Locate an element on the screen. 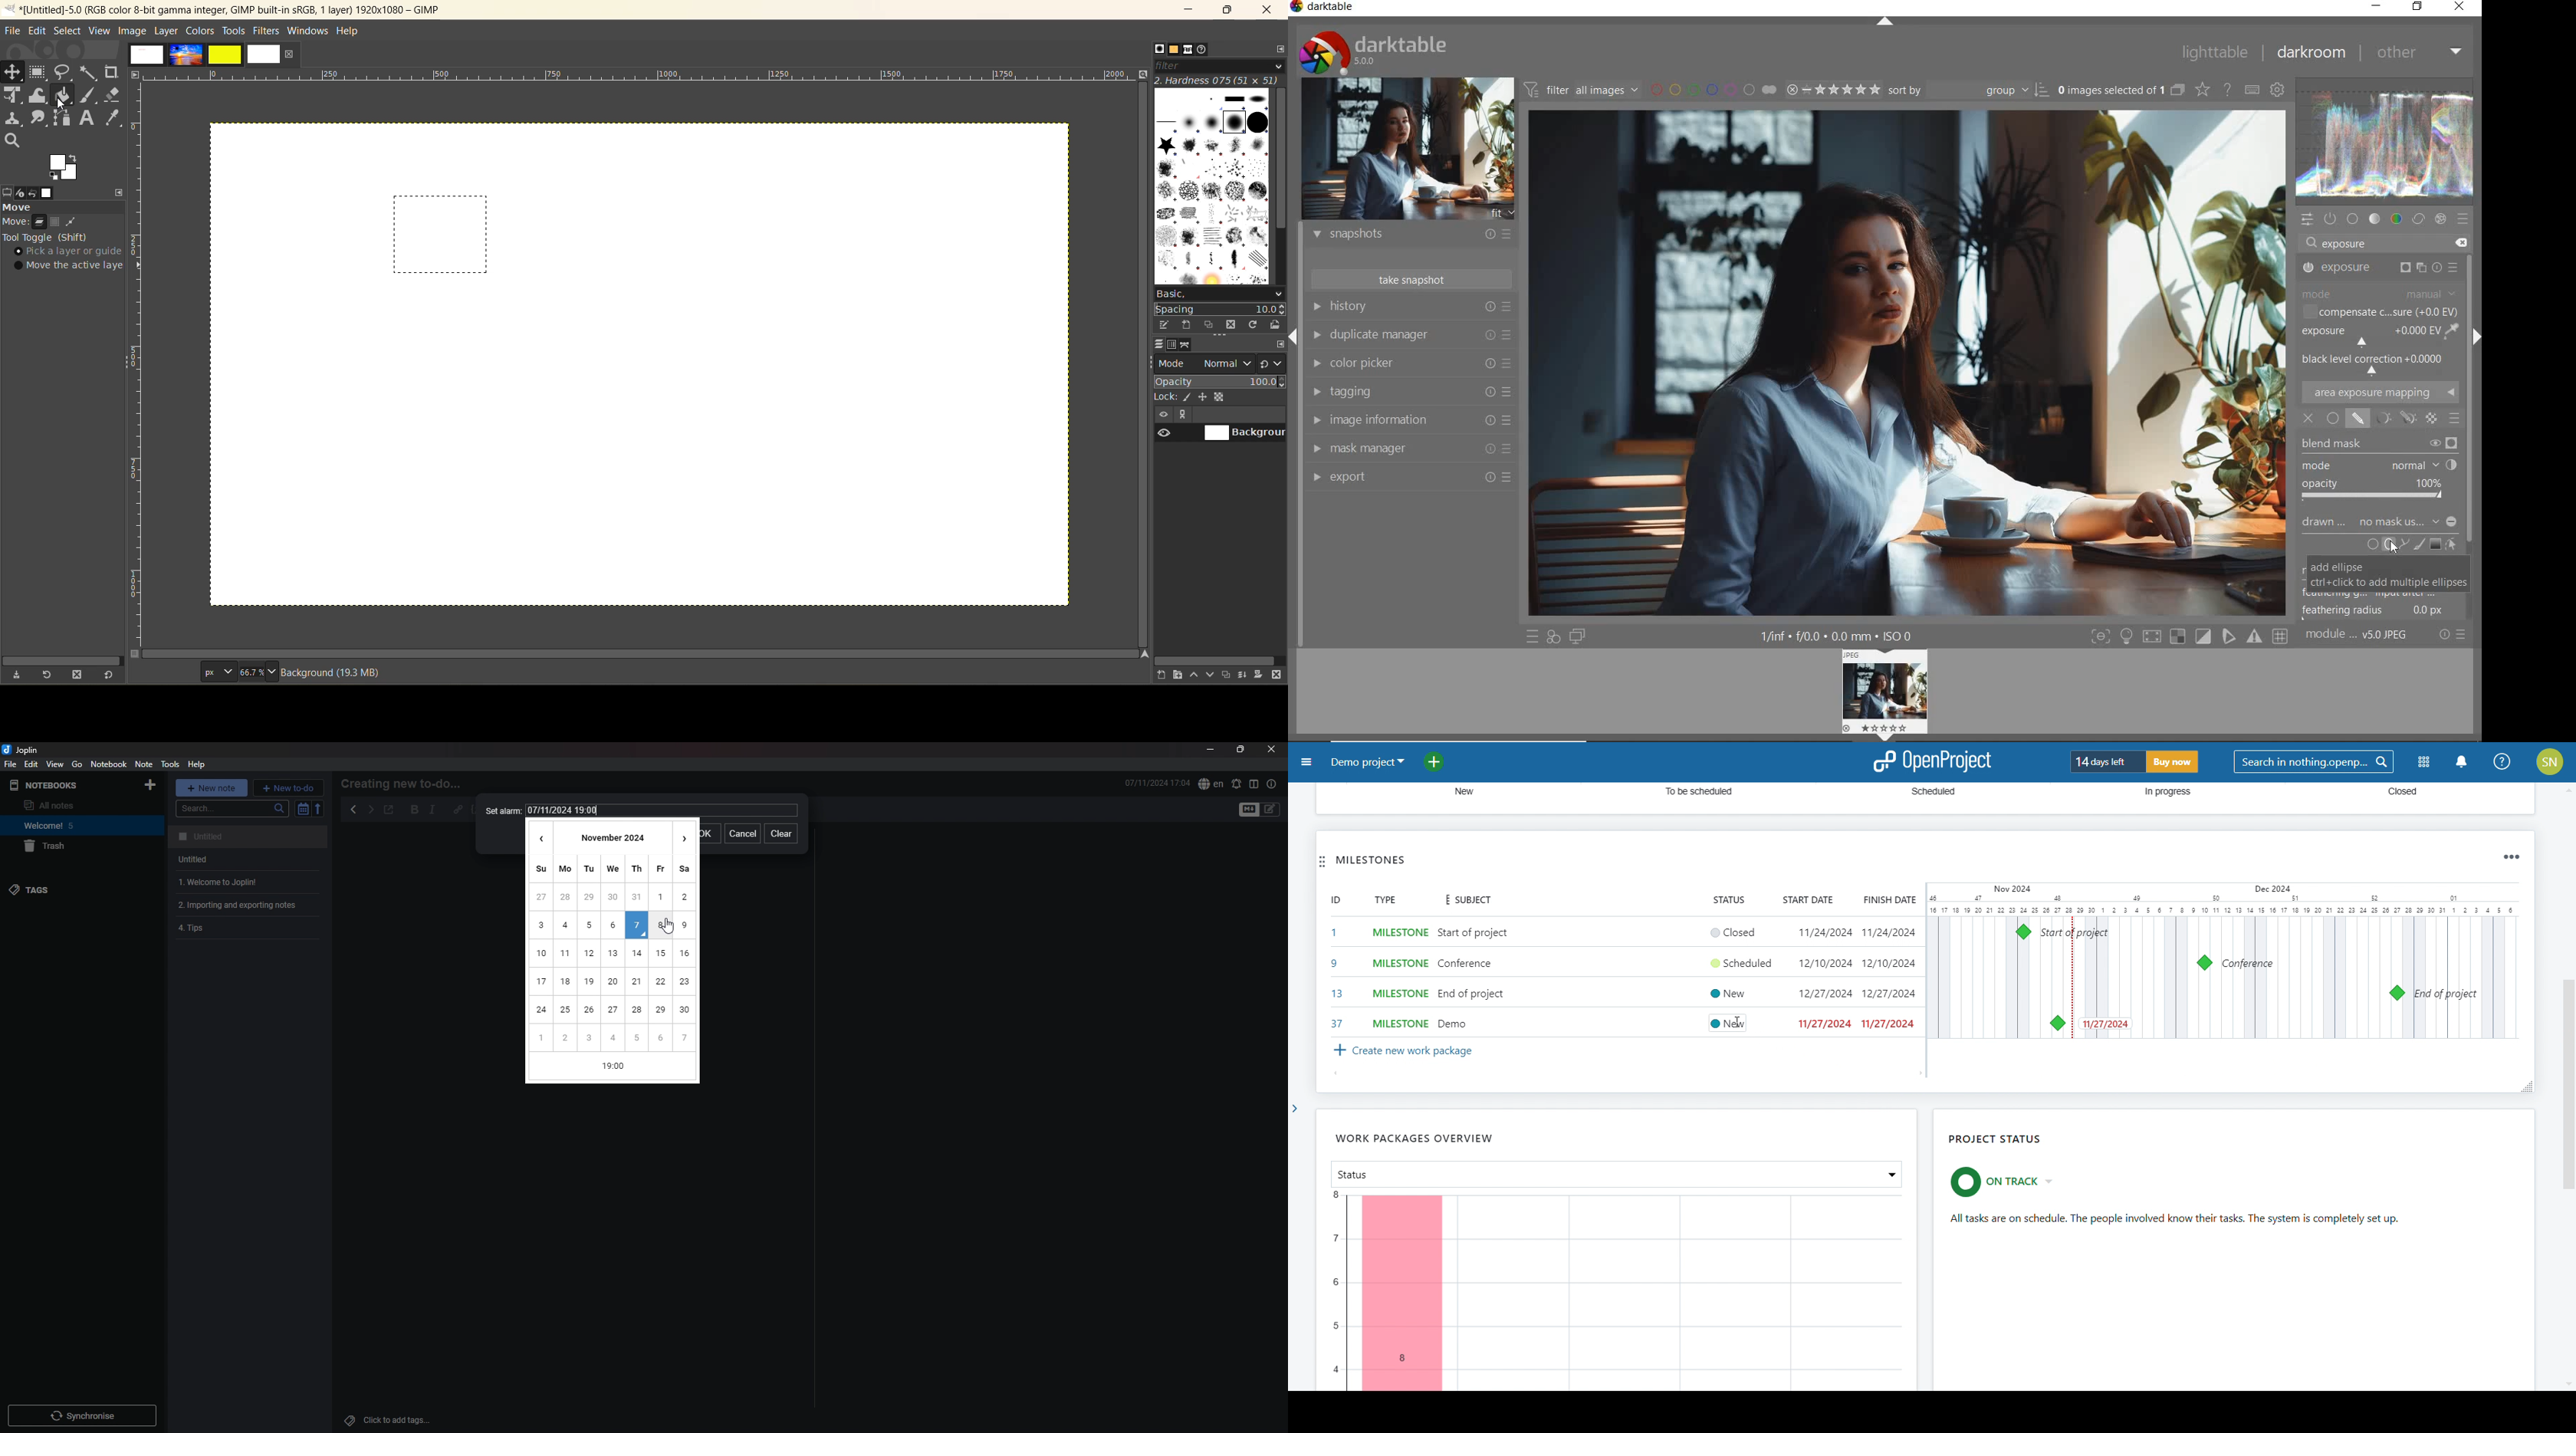 This screenshot has width=2576, height=1456. milestone 9 is located at coordinates (2205, 963).